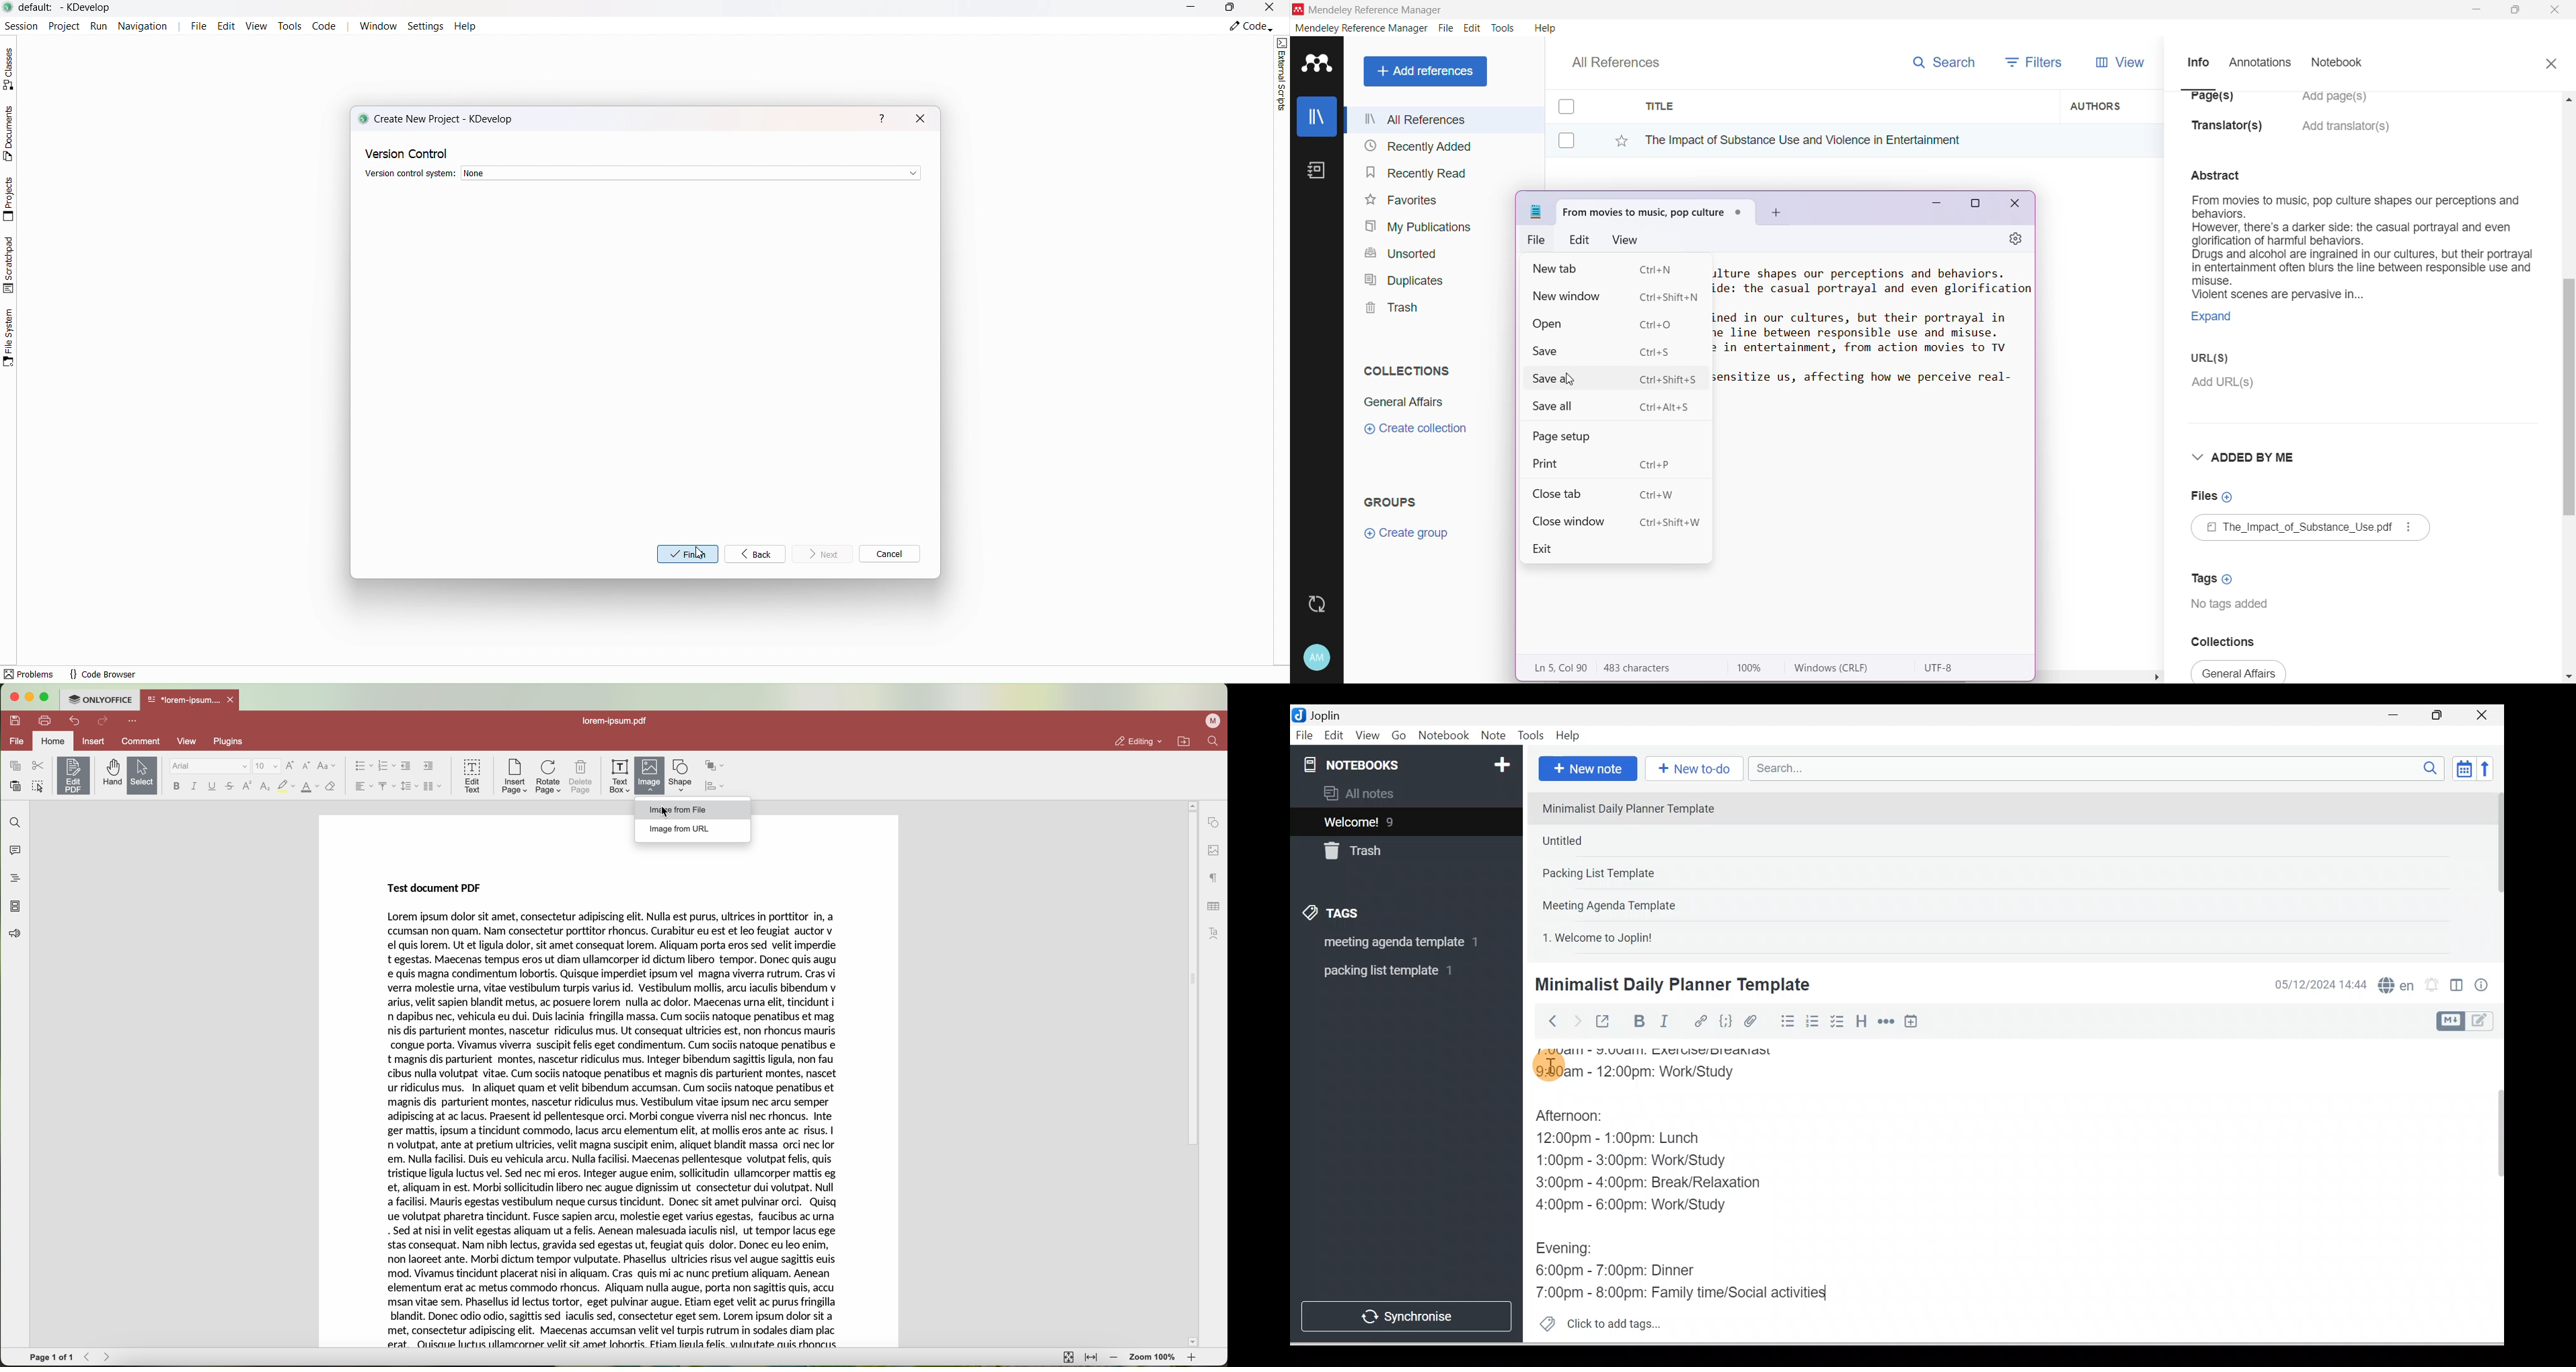 The image size is (2576, 1372). Describe the element at coordinates (2457, 987) in the screenshot. I see `Toggle editors` at that location.